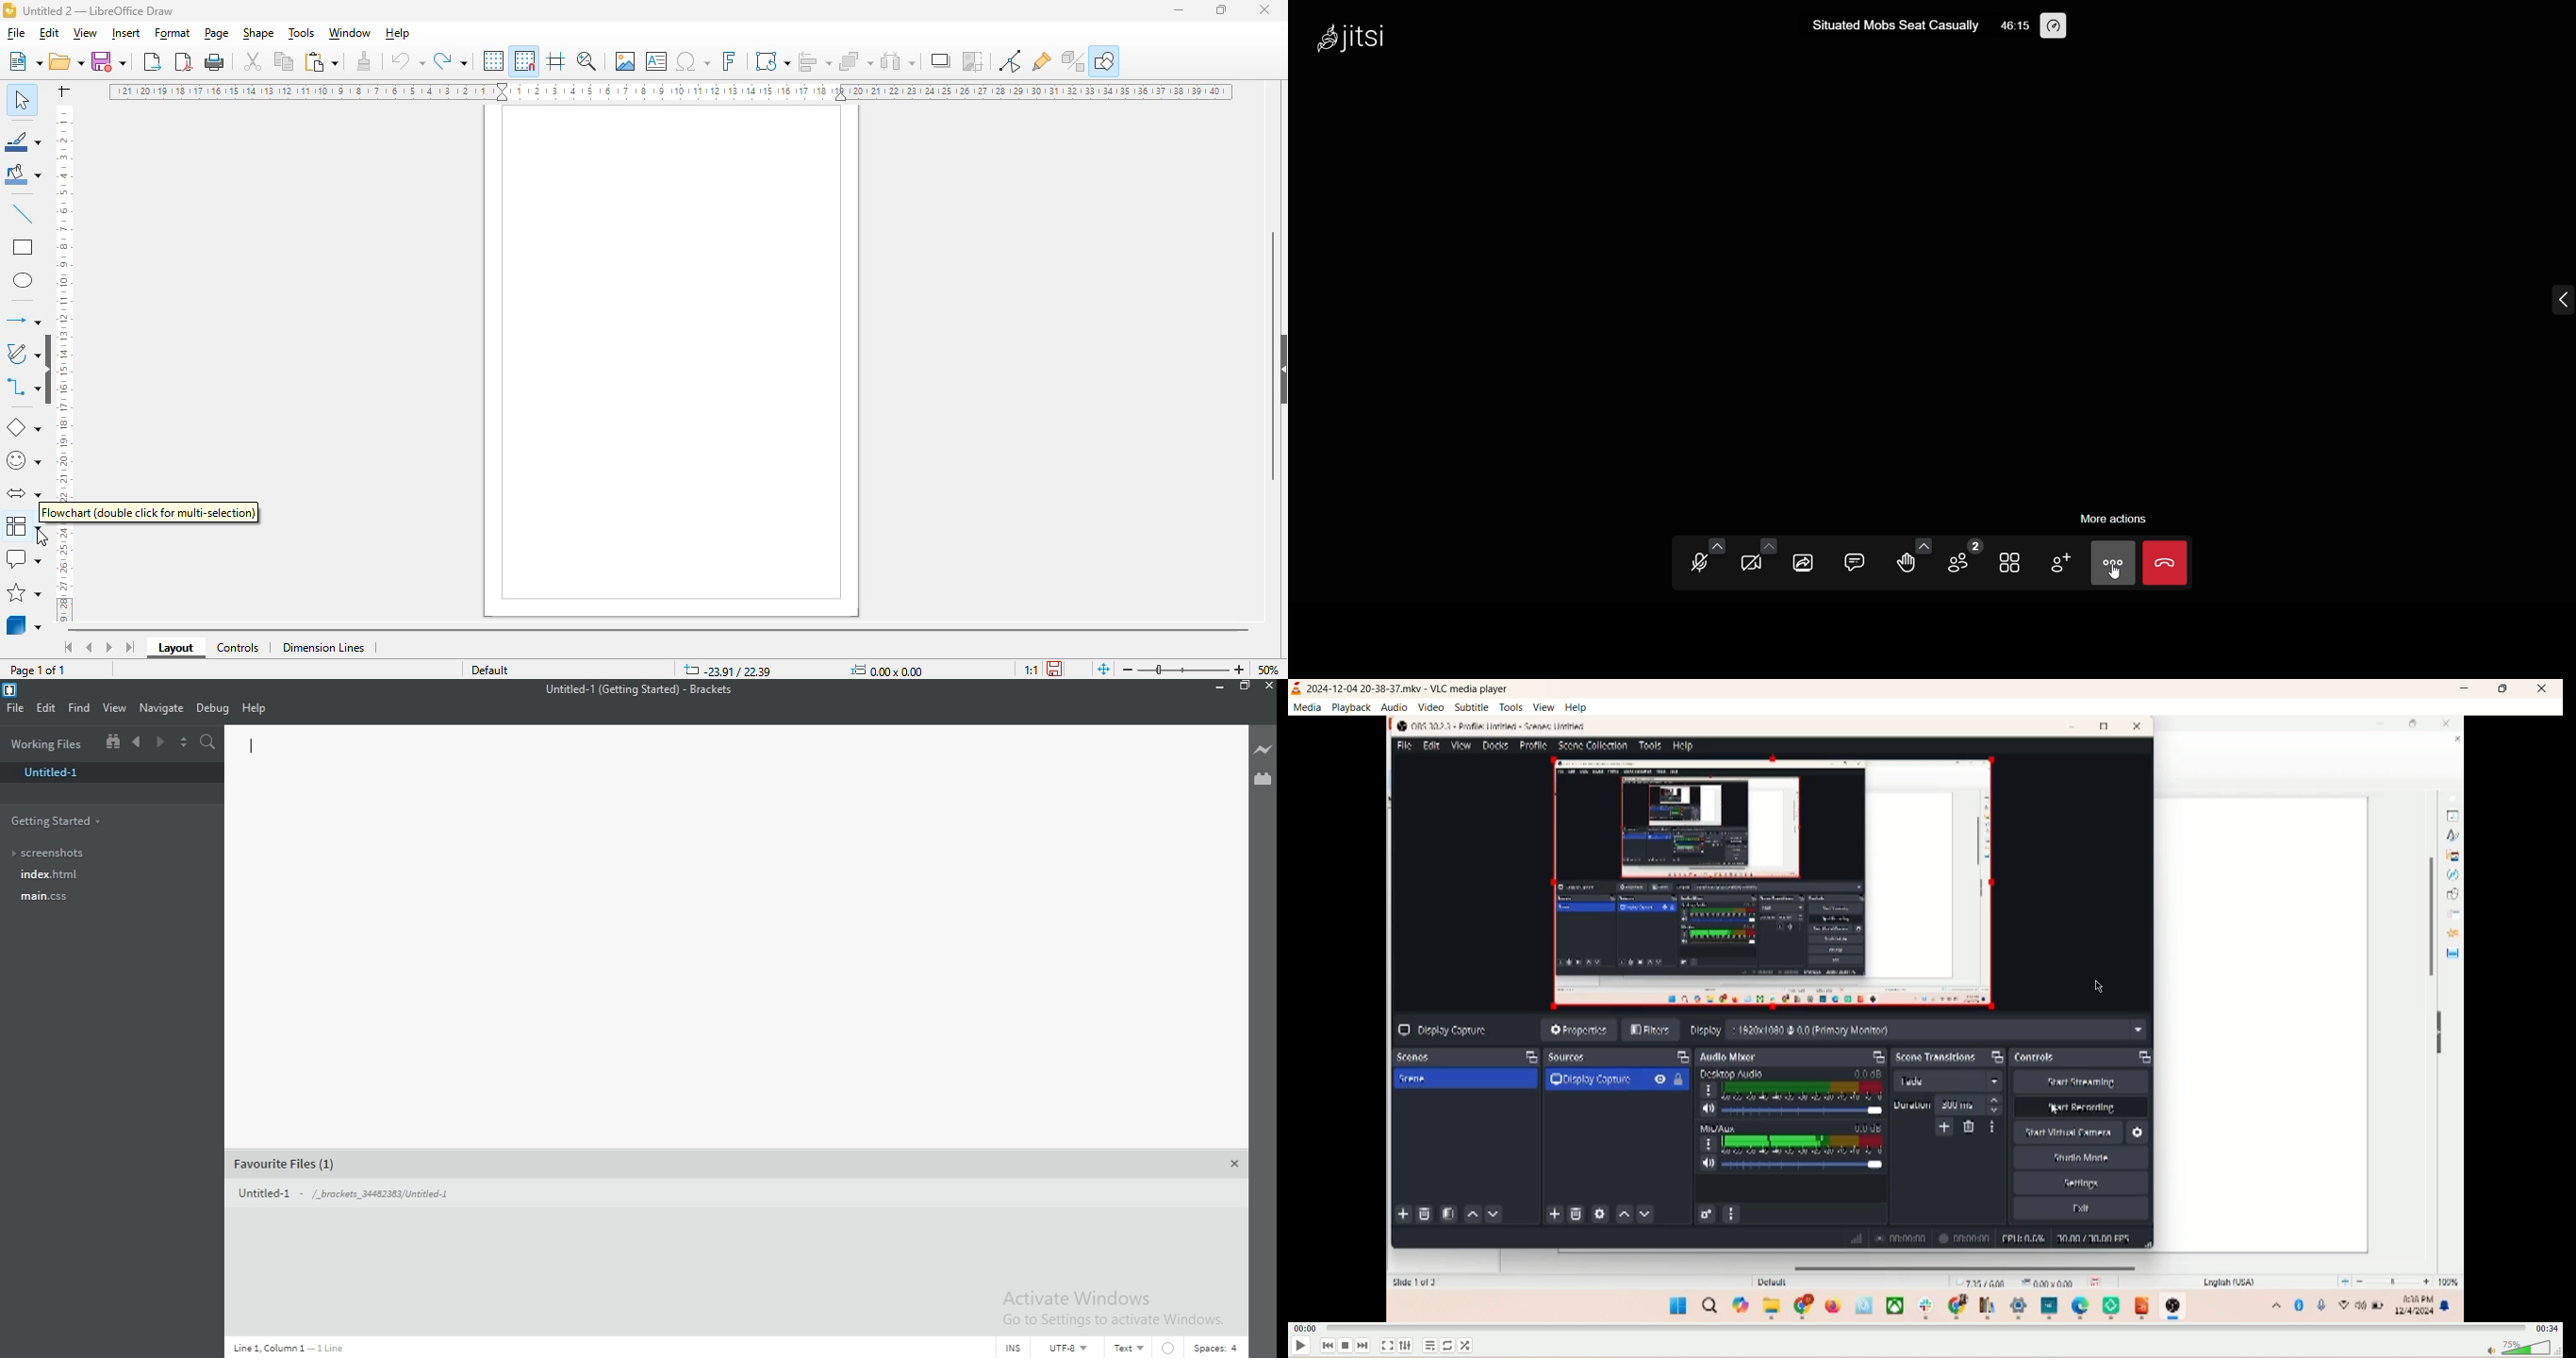  What do you see at coordinates (1472, 708) in the screenshot?
I see `subtitle` at bounding box center [1472, 708].